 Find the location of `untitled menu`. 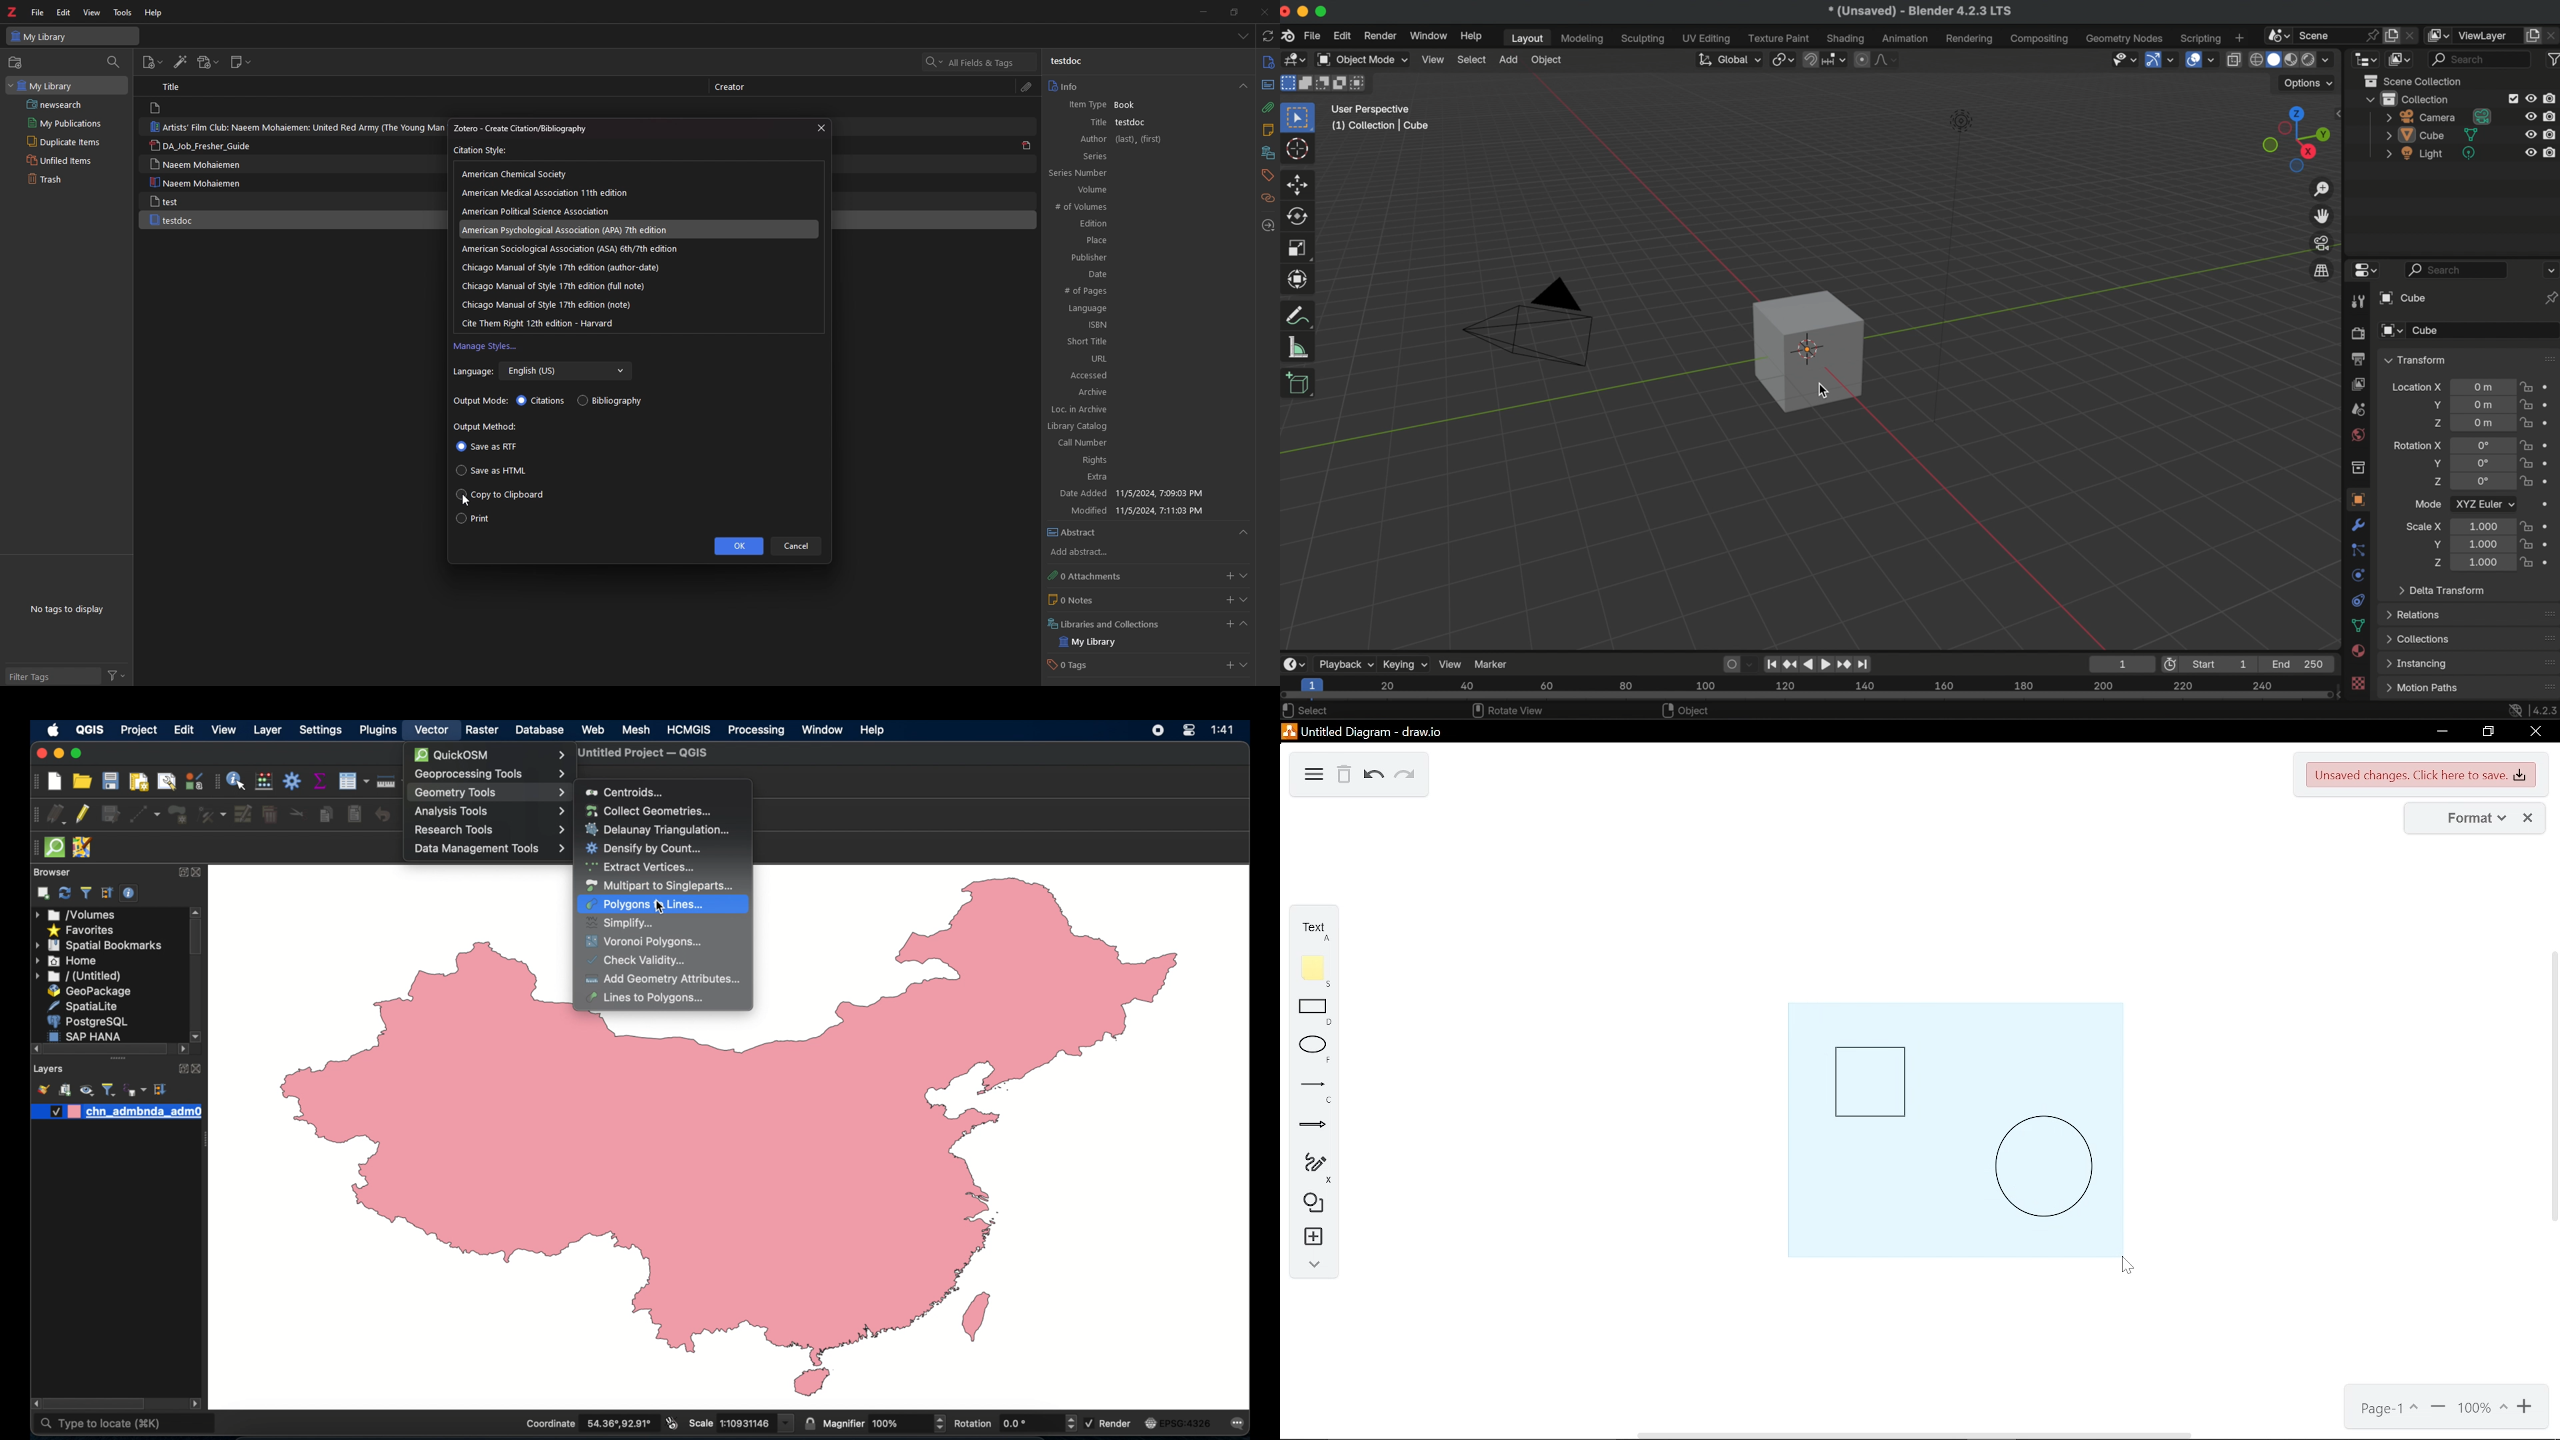

untitled menu is located at coordinates (78, 977).